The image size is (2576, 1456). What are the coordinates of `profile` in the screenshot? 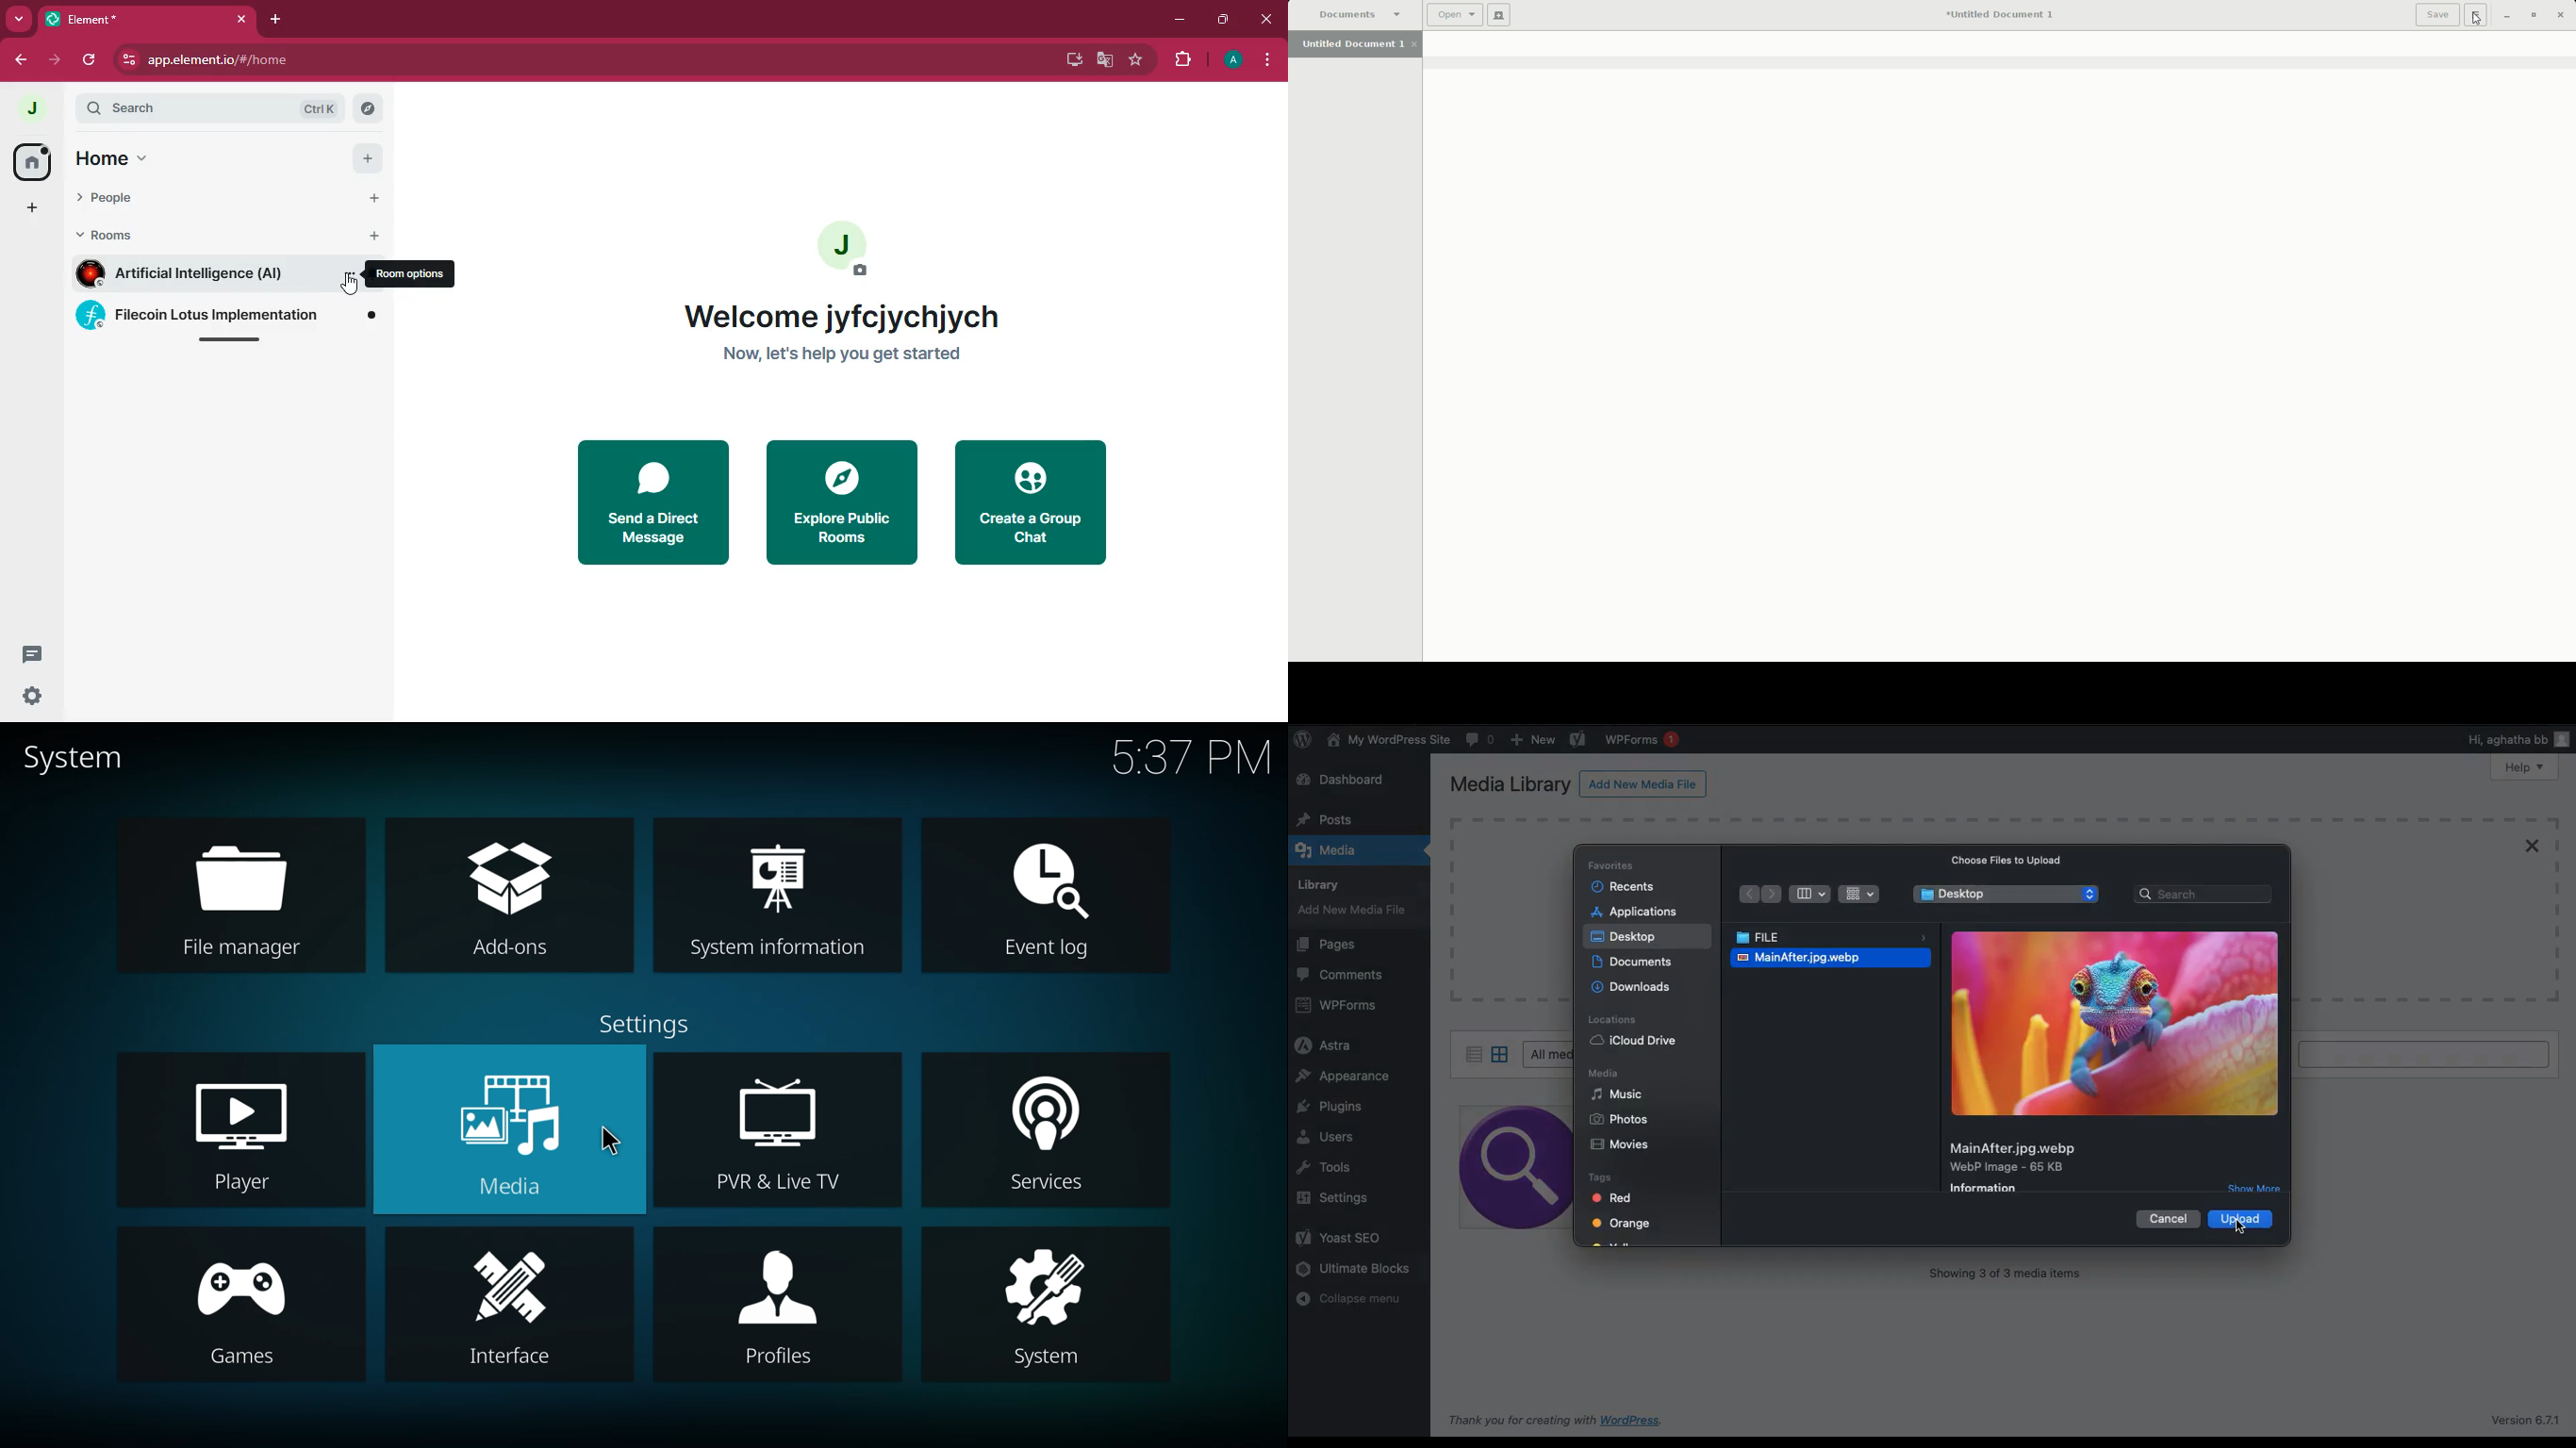 It's located at (1234, 61).